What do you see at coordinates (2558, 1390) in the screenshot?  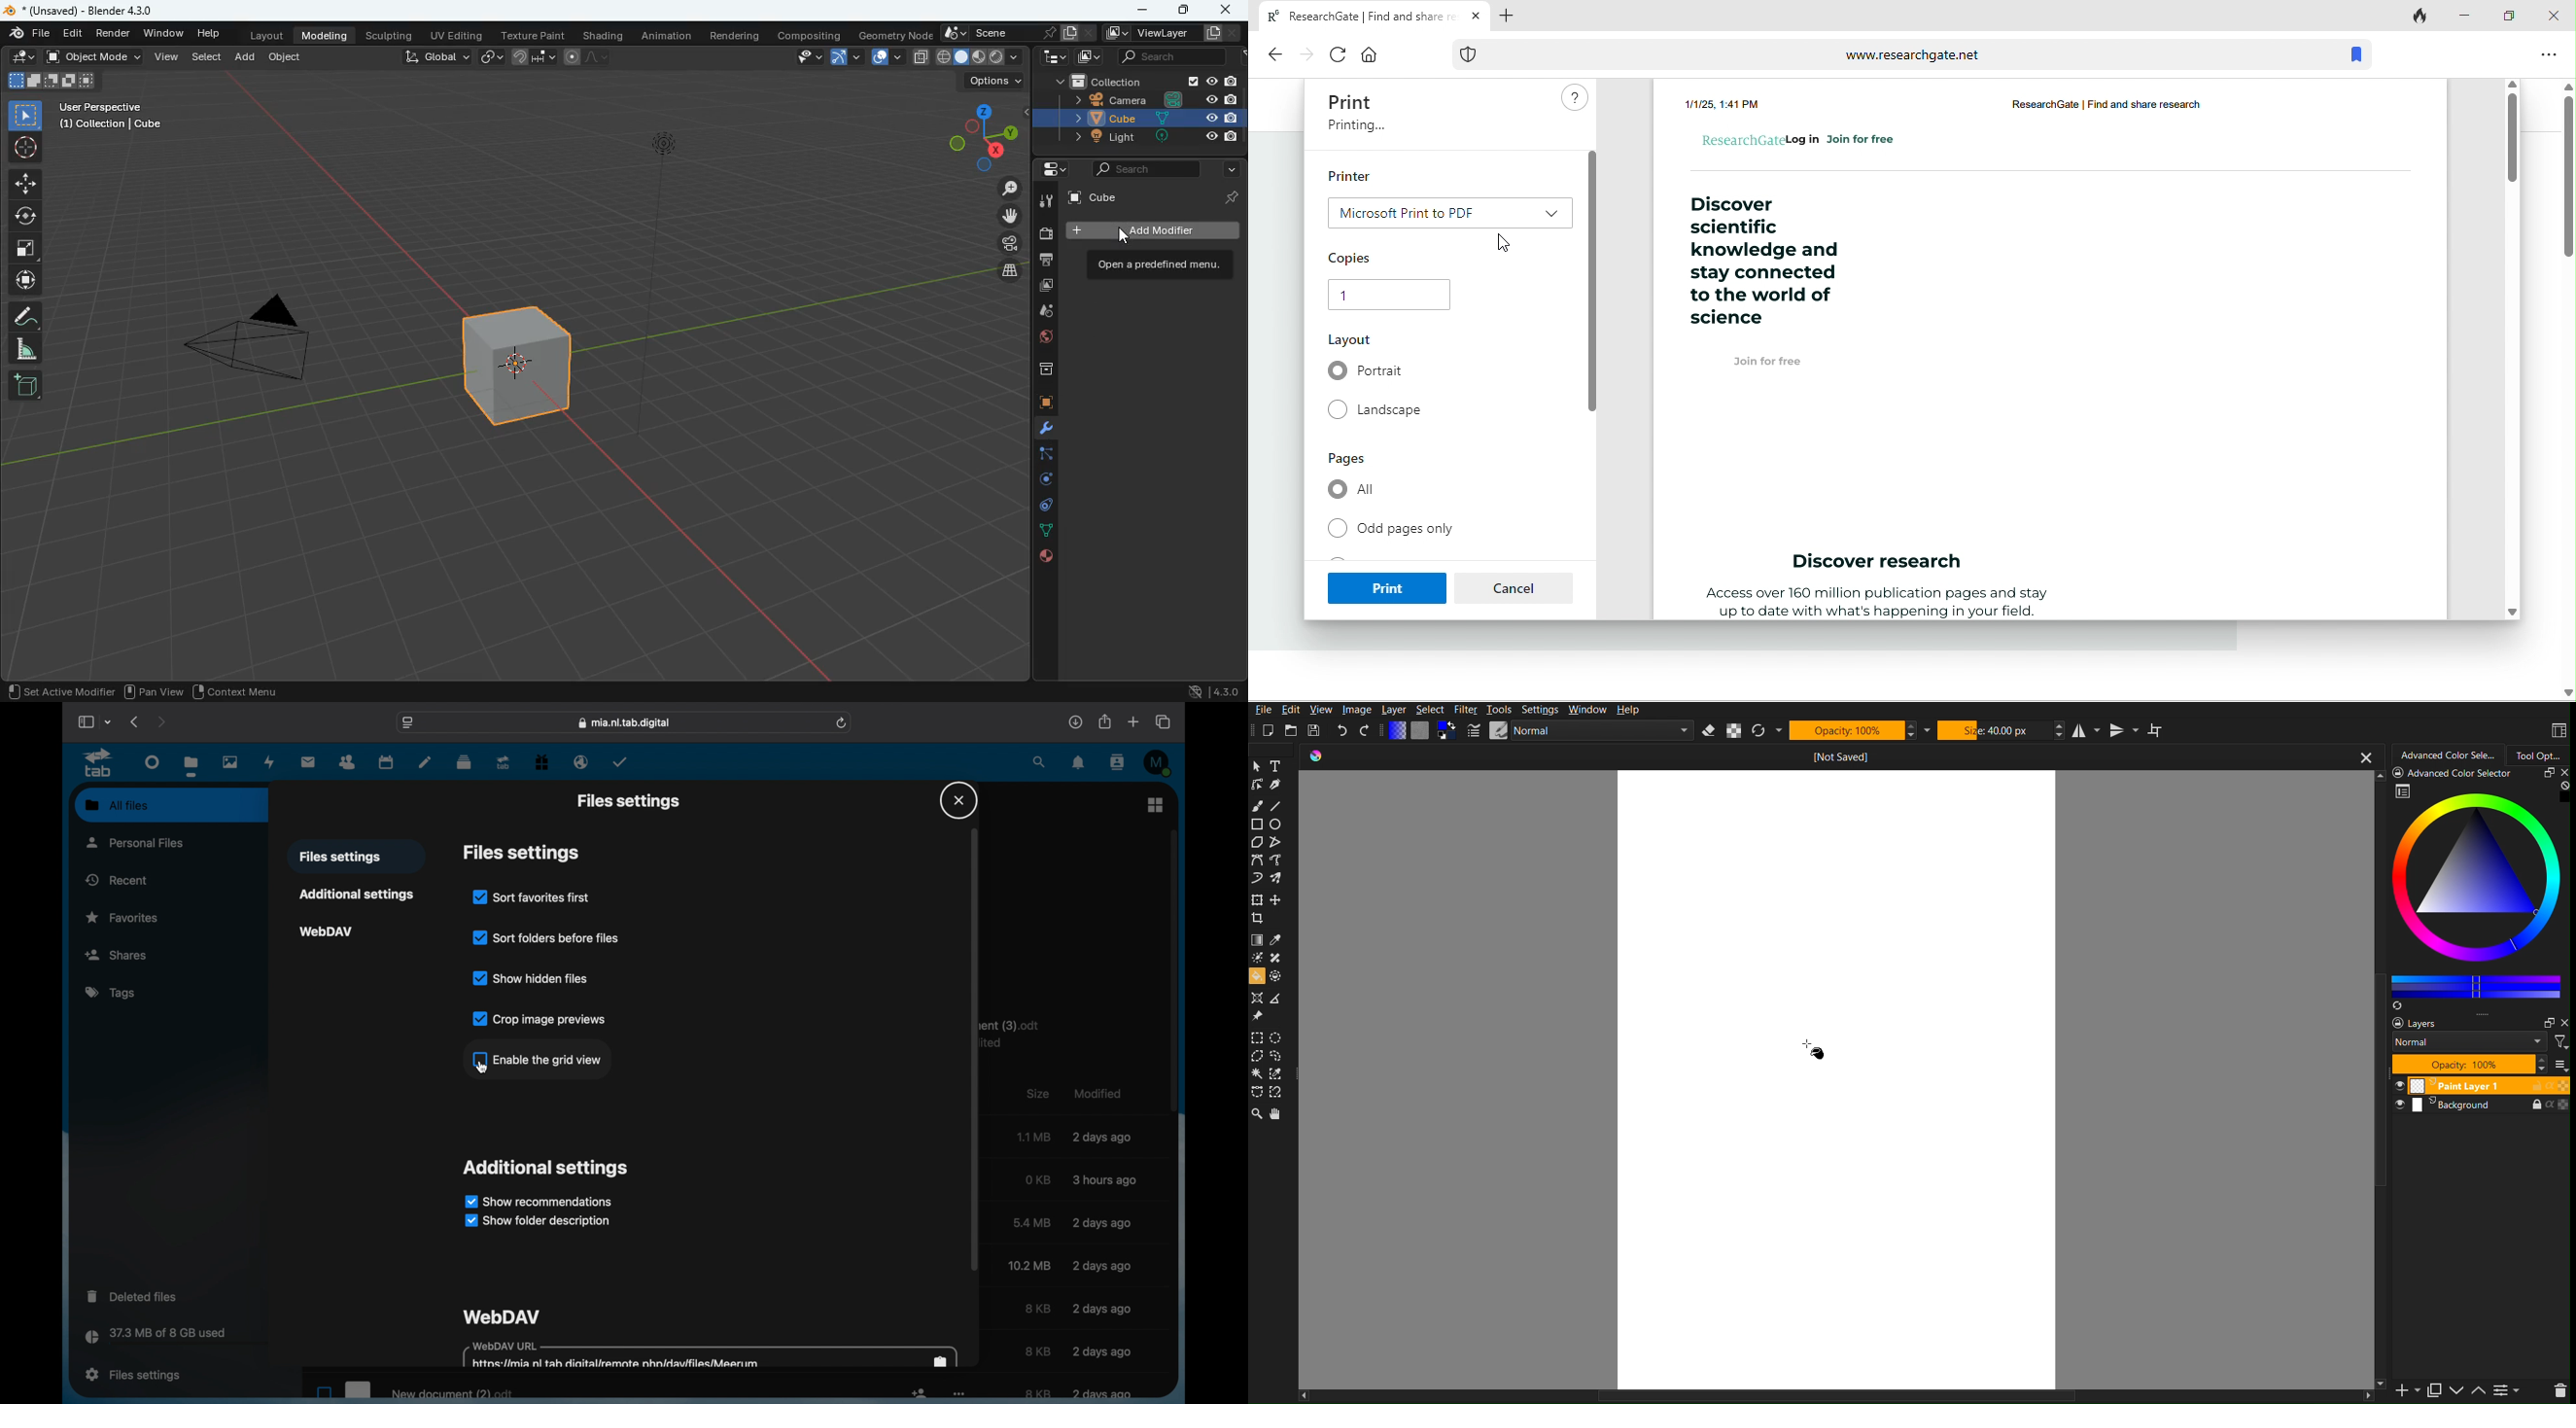 I see `Delete` at bounding box center [2558, 1390].